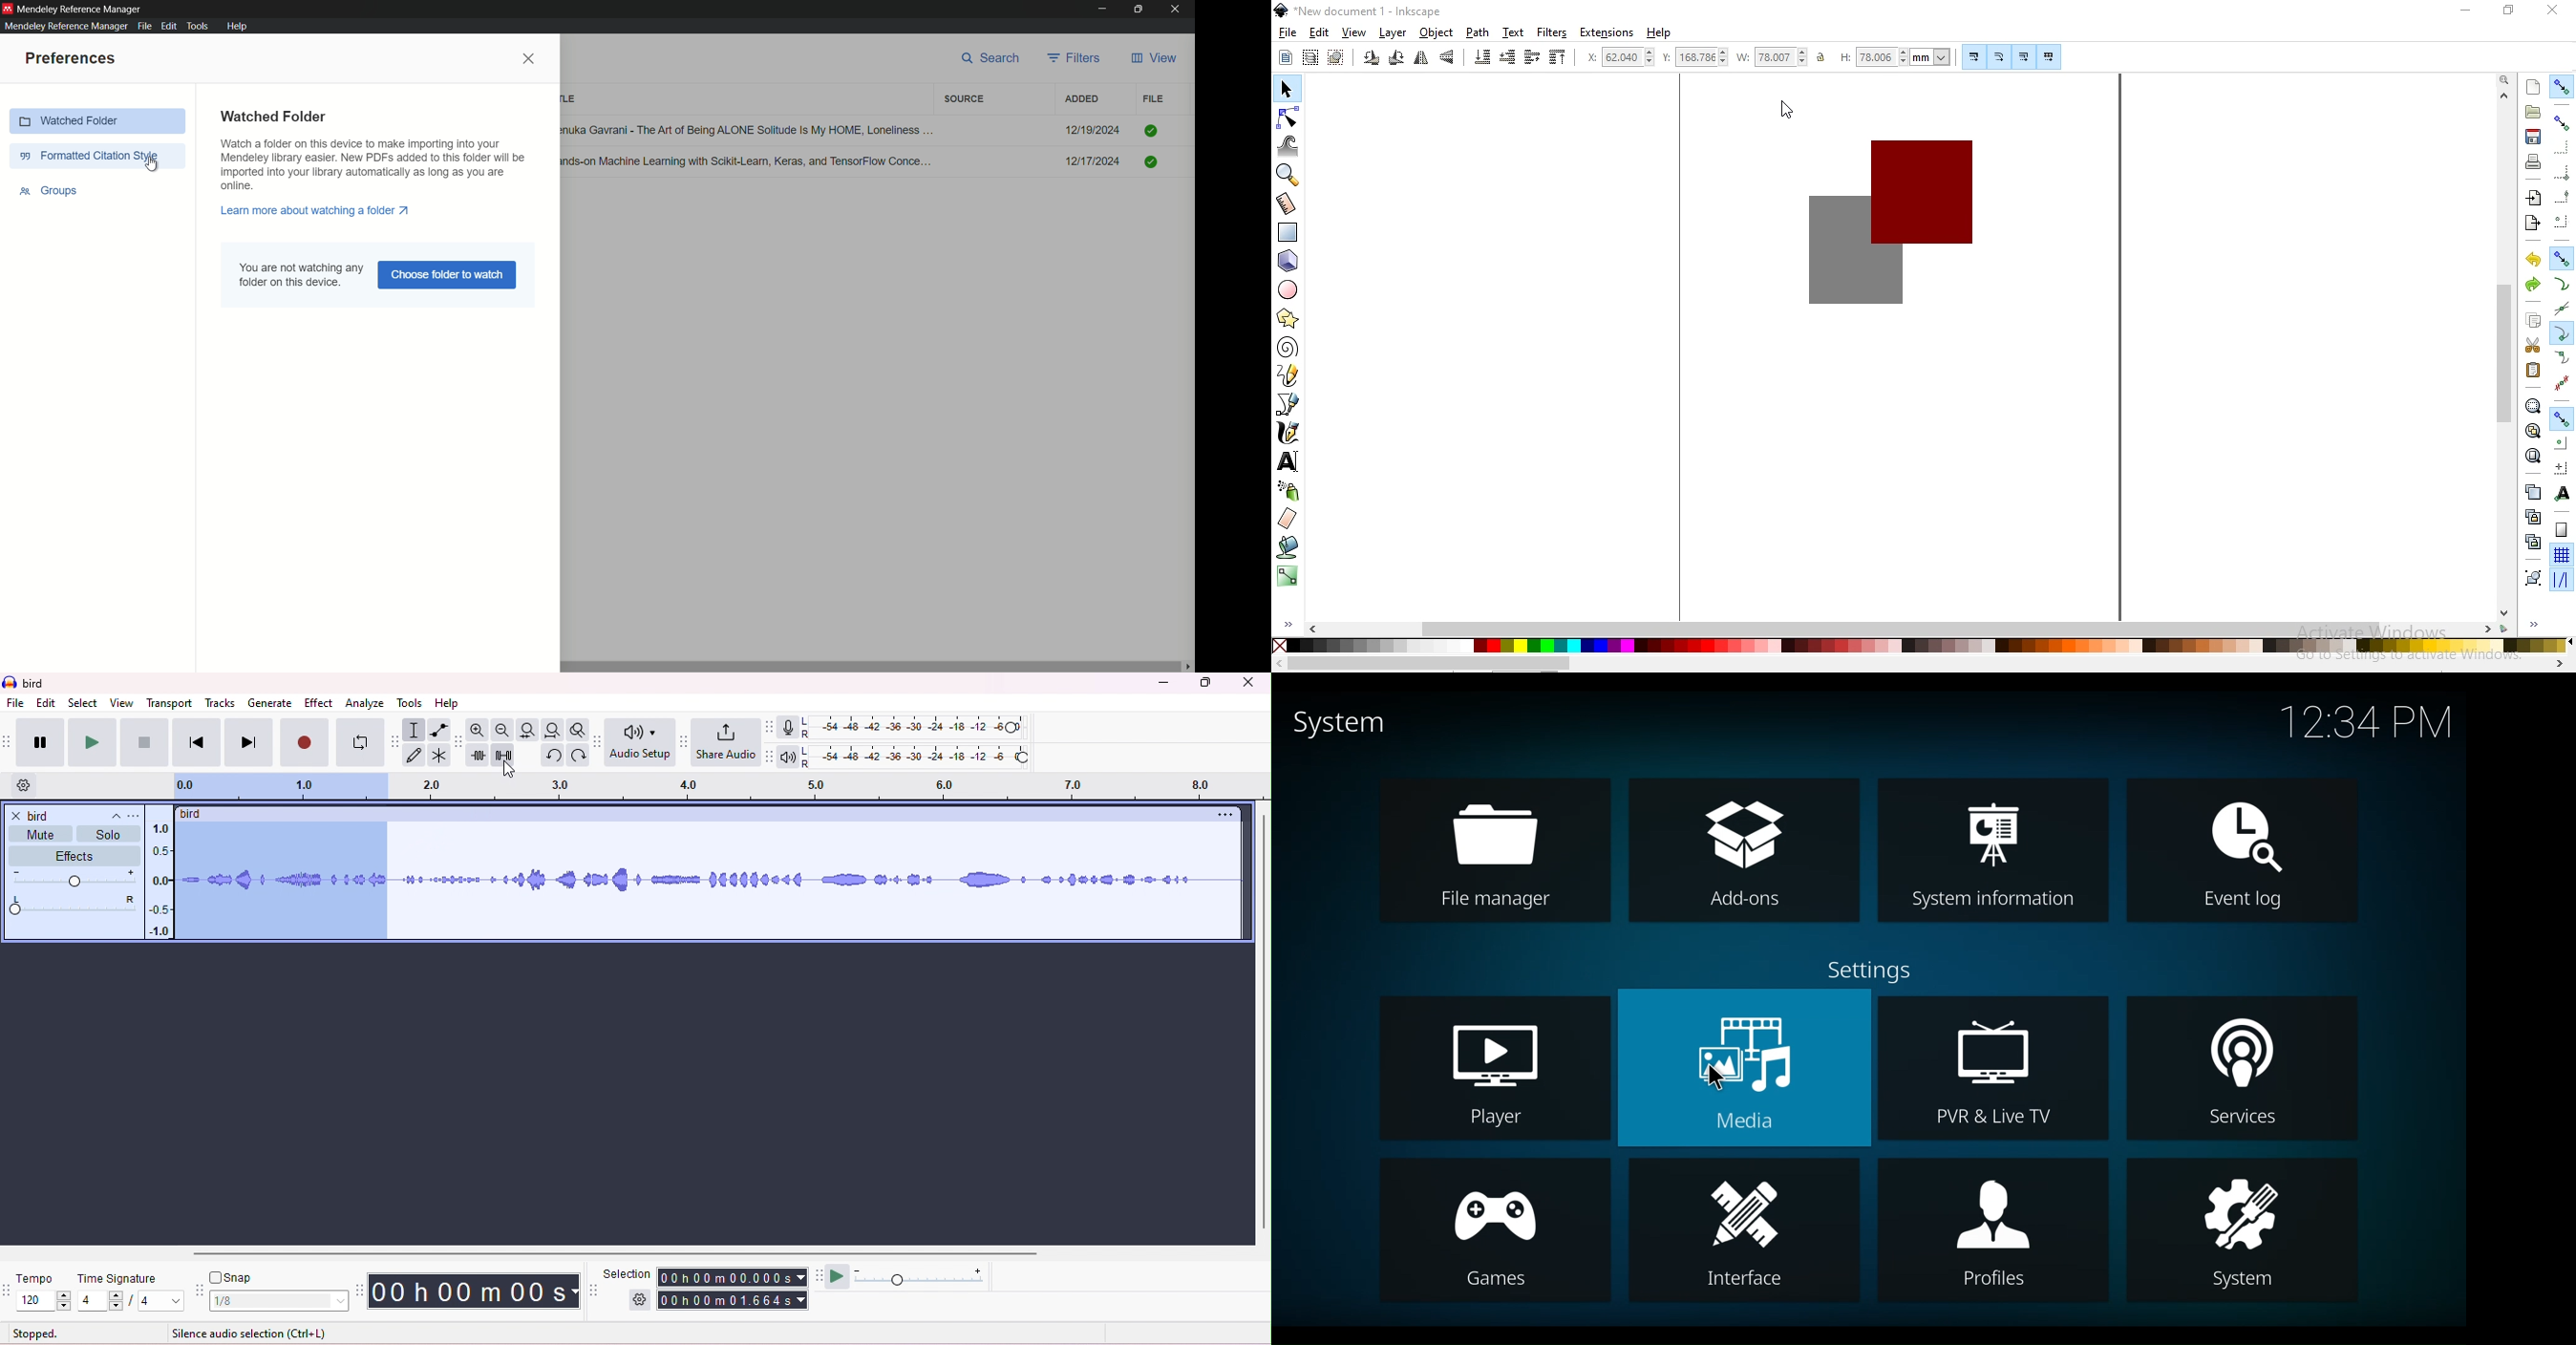 This screenshot has height=1372, width=2576. Describe the element at coordinates (730, 1300) in the screenshot. I see `00h 00m01.656s (end time) ` at that location.